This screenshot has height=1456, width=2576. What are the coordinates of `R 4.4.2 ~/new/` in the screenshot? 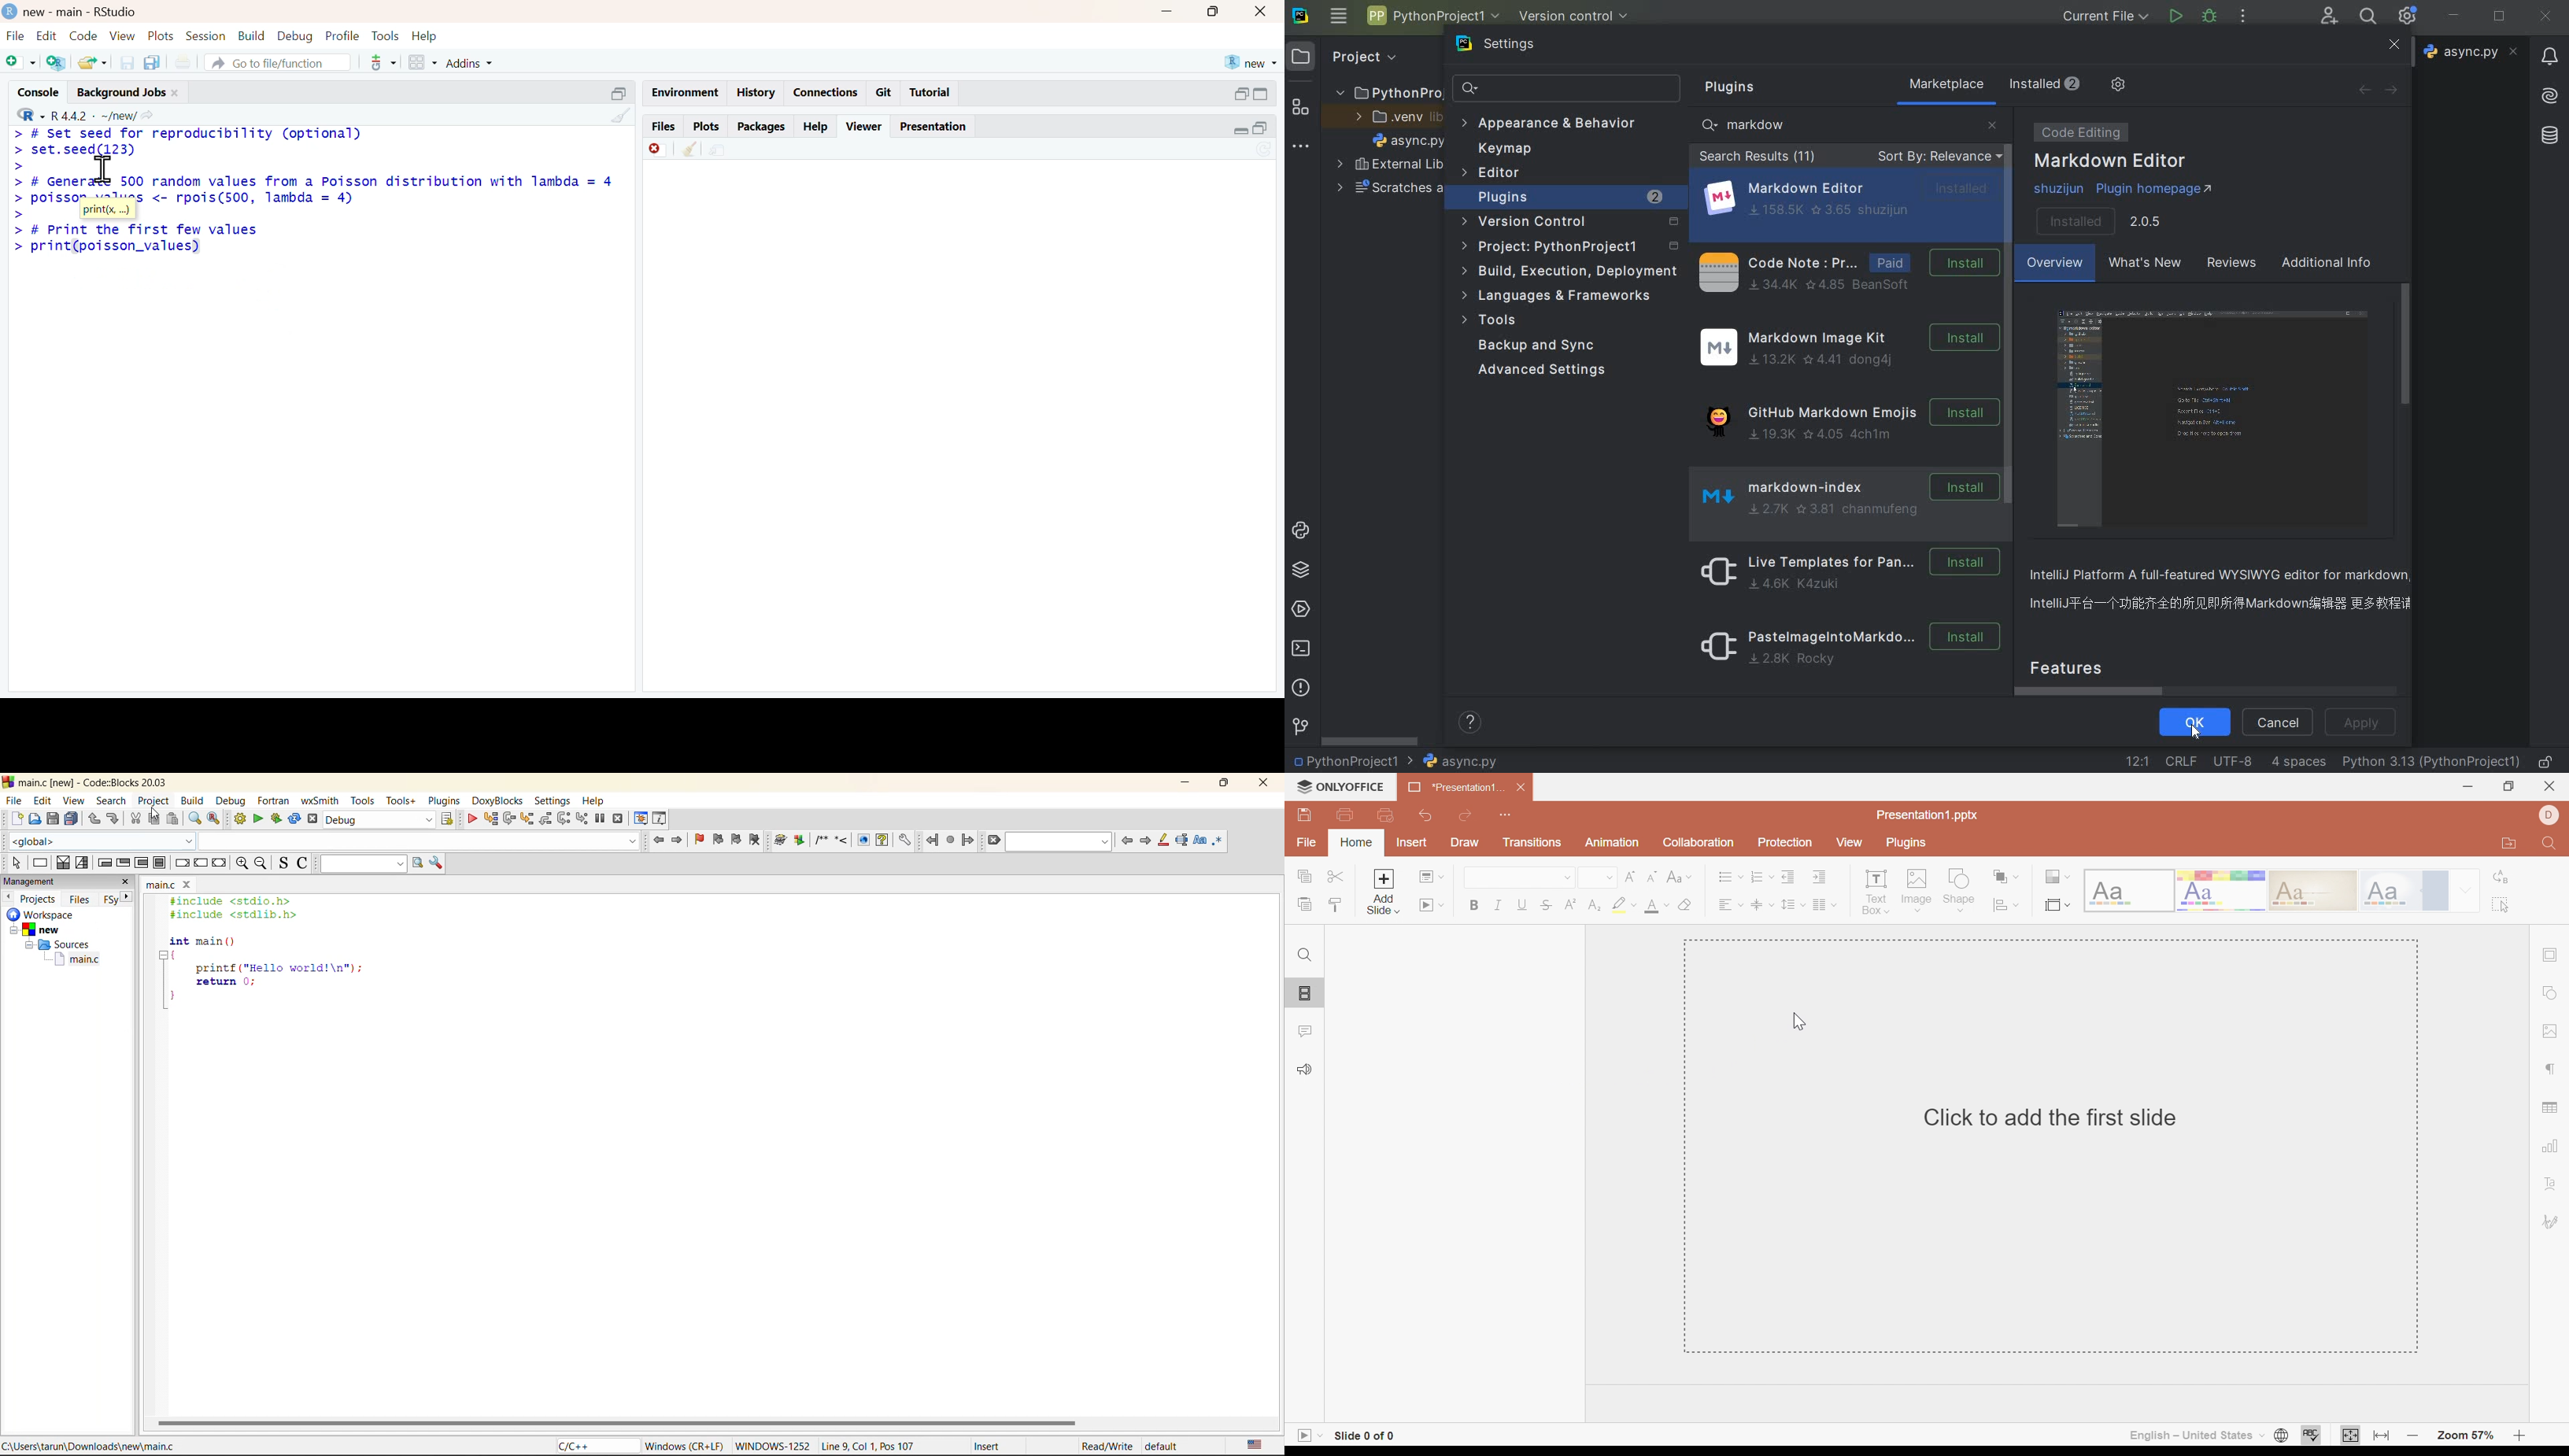 It's located at (95, 116).